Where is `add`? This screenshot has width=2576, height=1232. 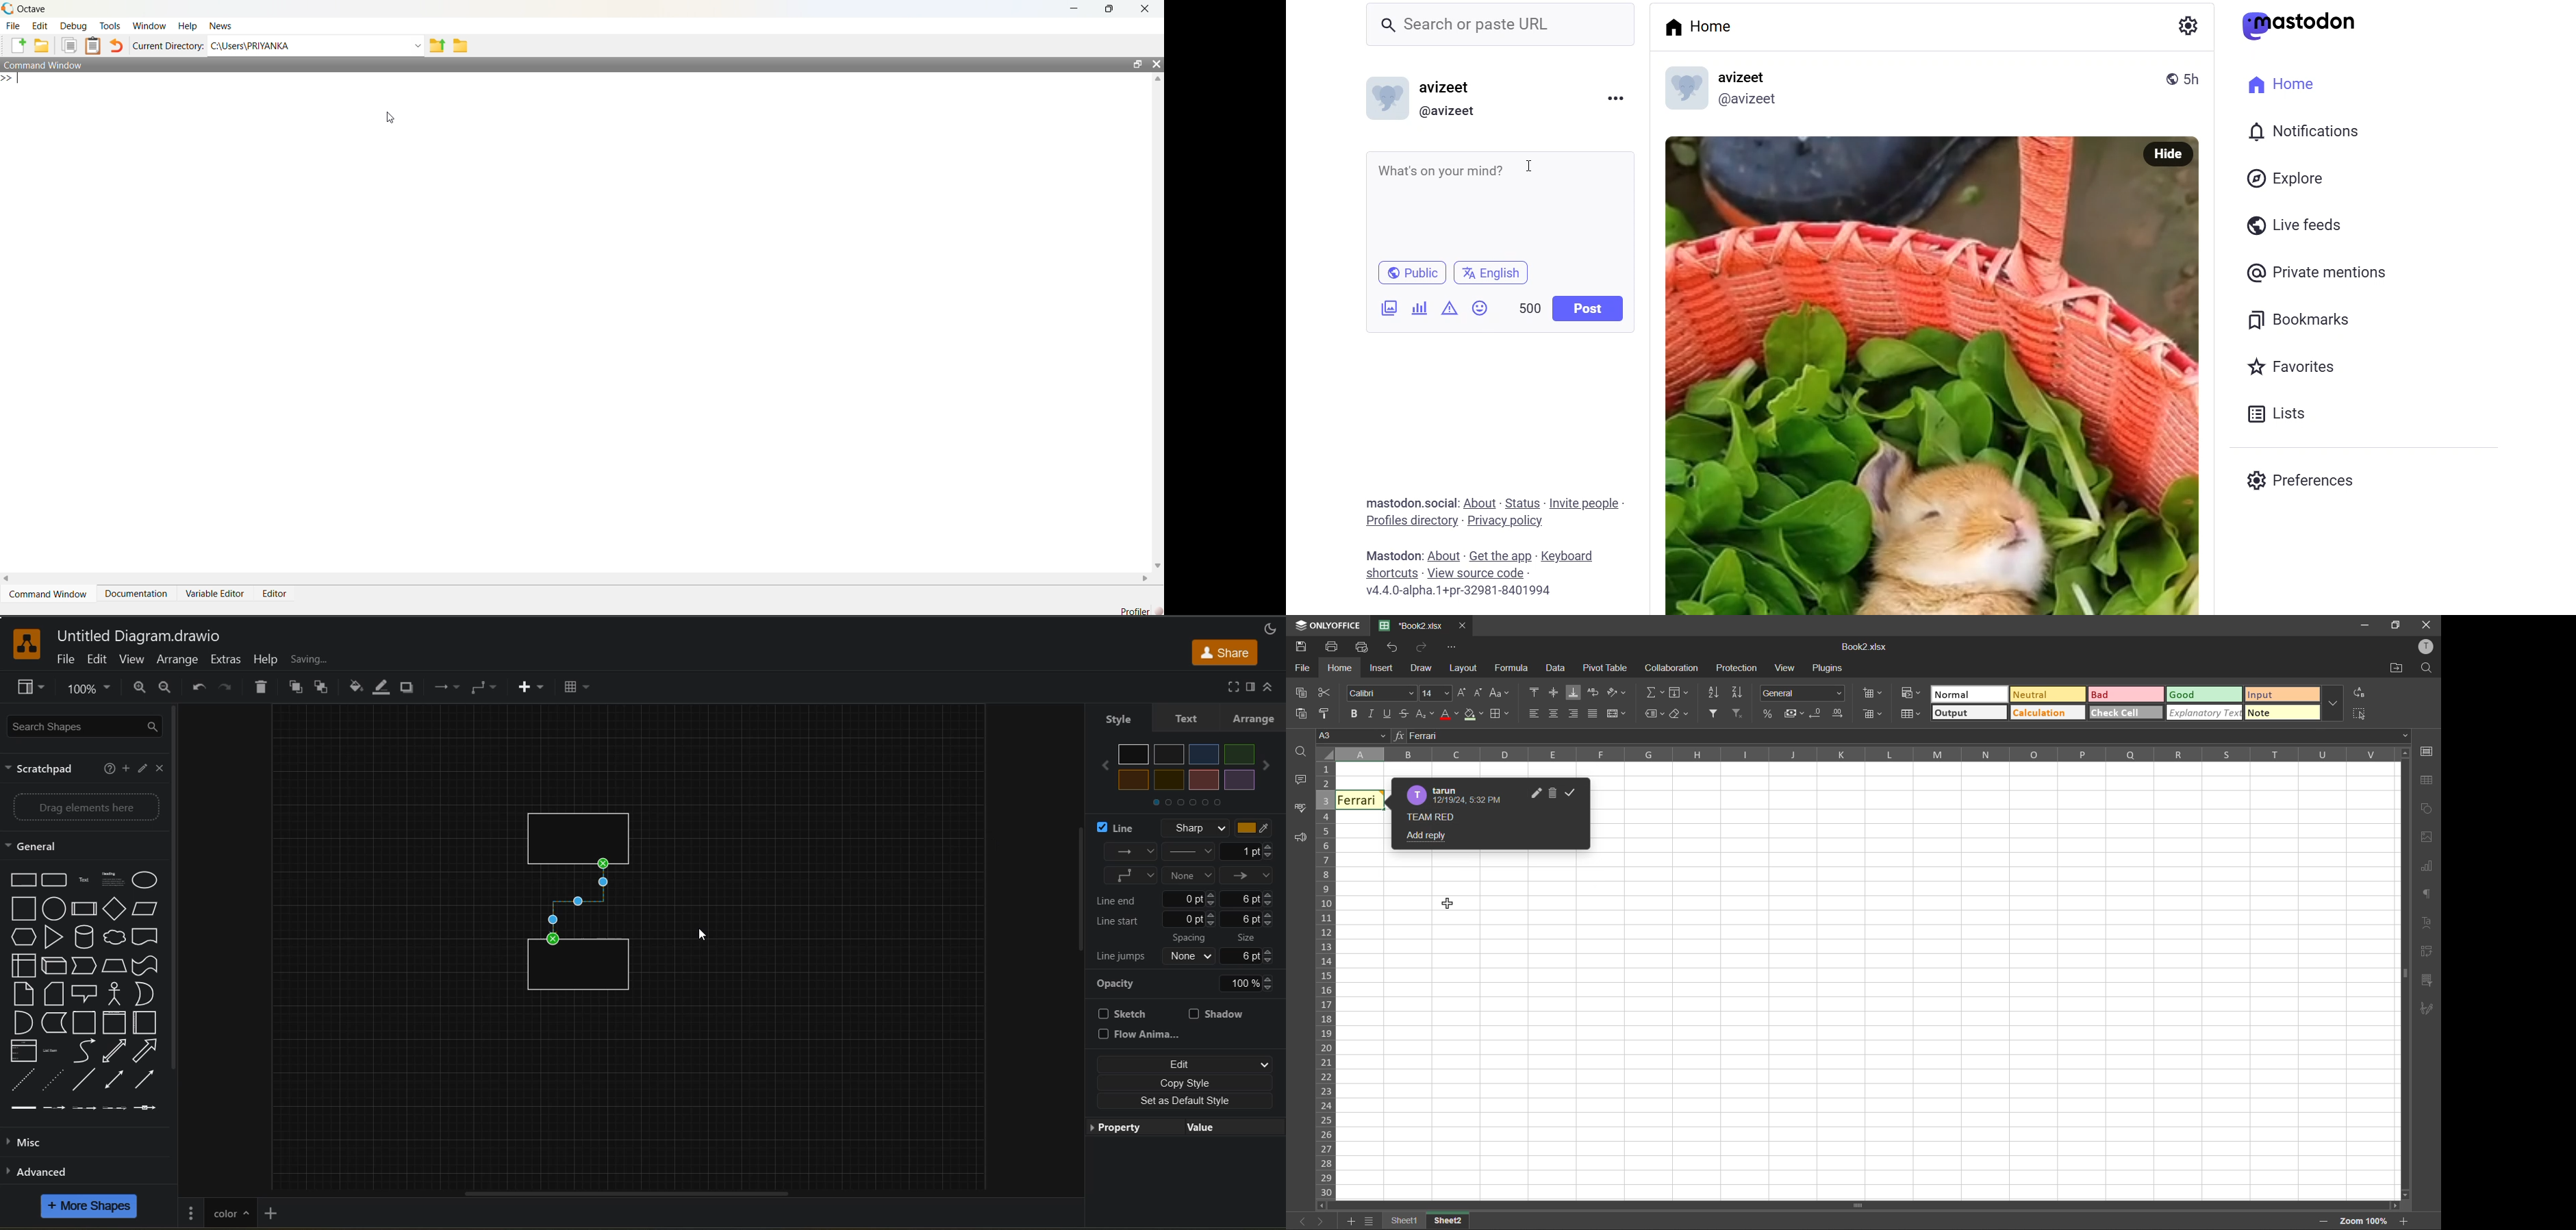 add is located at coordinates (125, 768).